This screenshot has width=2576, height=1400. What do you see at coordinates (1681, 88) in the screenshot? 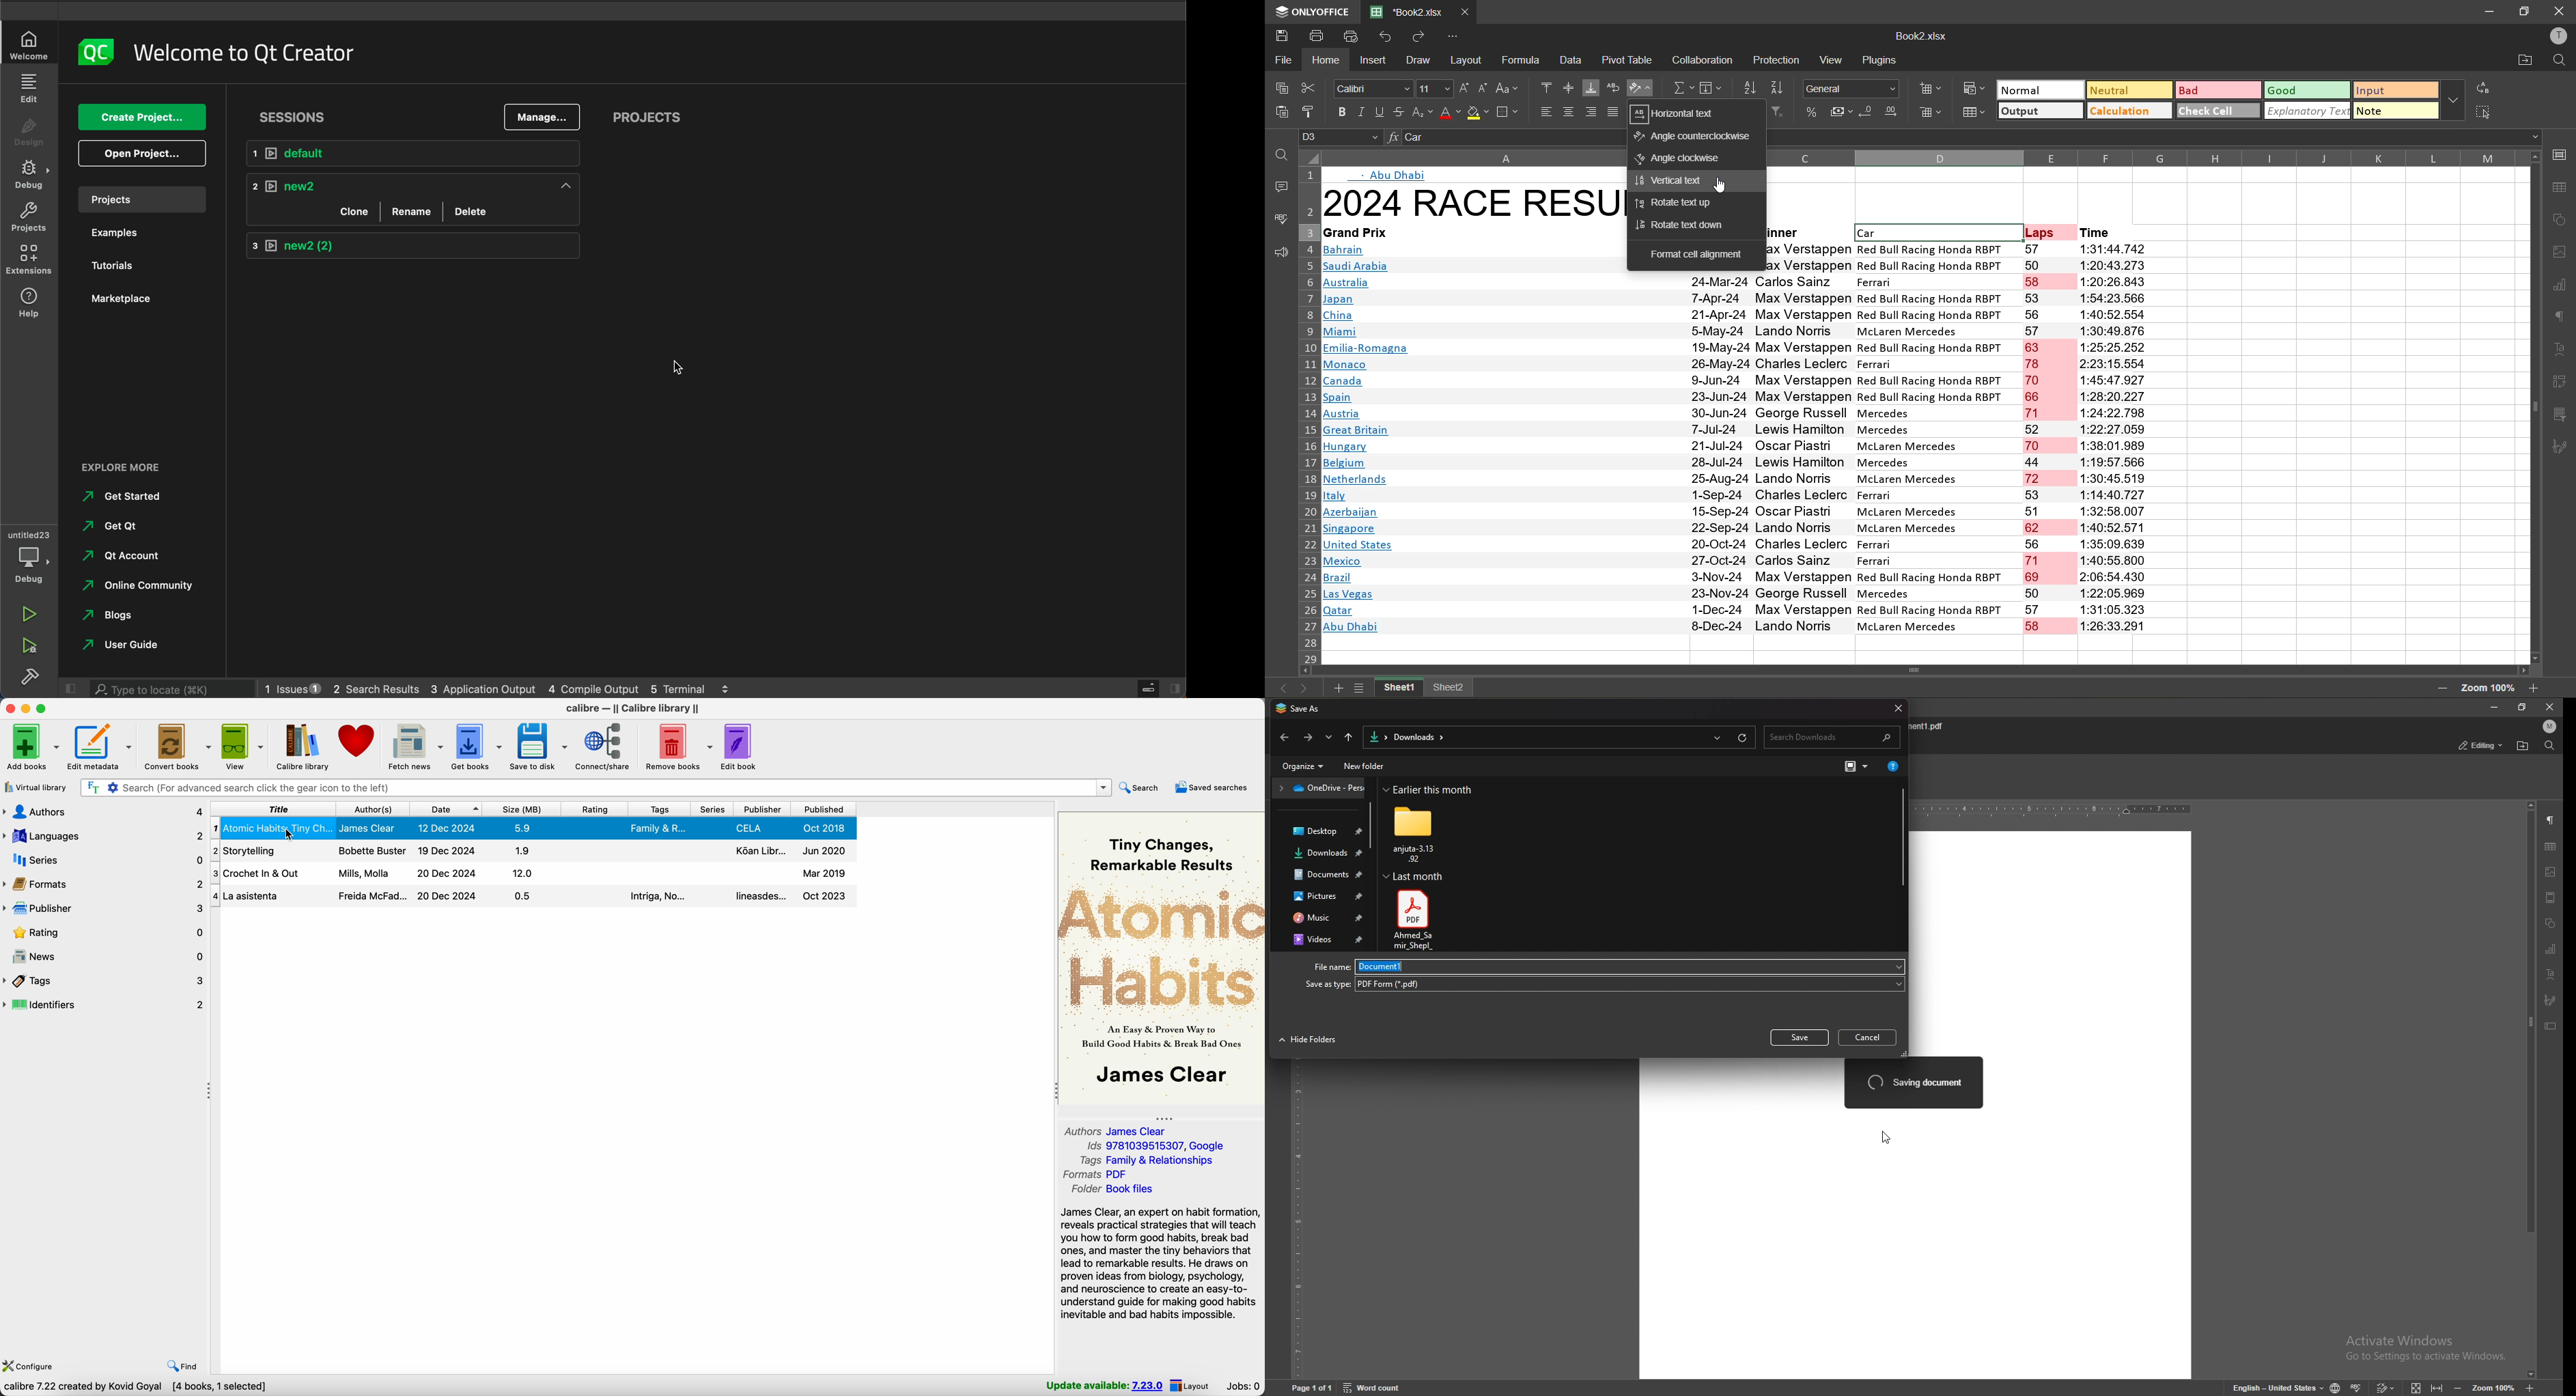
I see `summation` at bounding box center [1681, 88].